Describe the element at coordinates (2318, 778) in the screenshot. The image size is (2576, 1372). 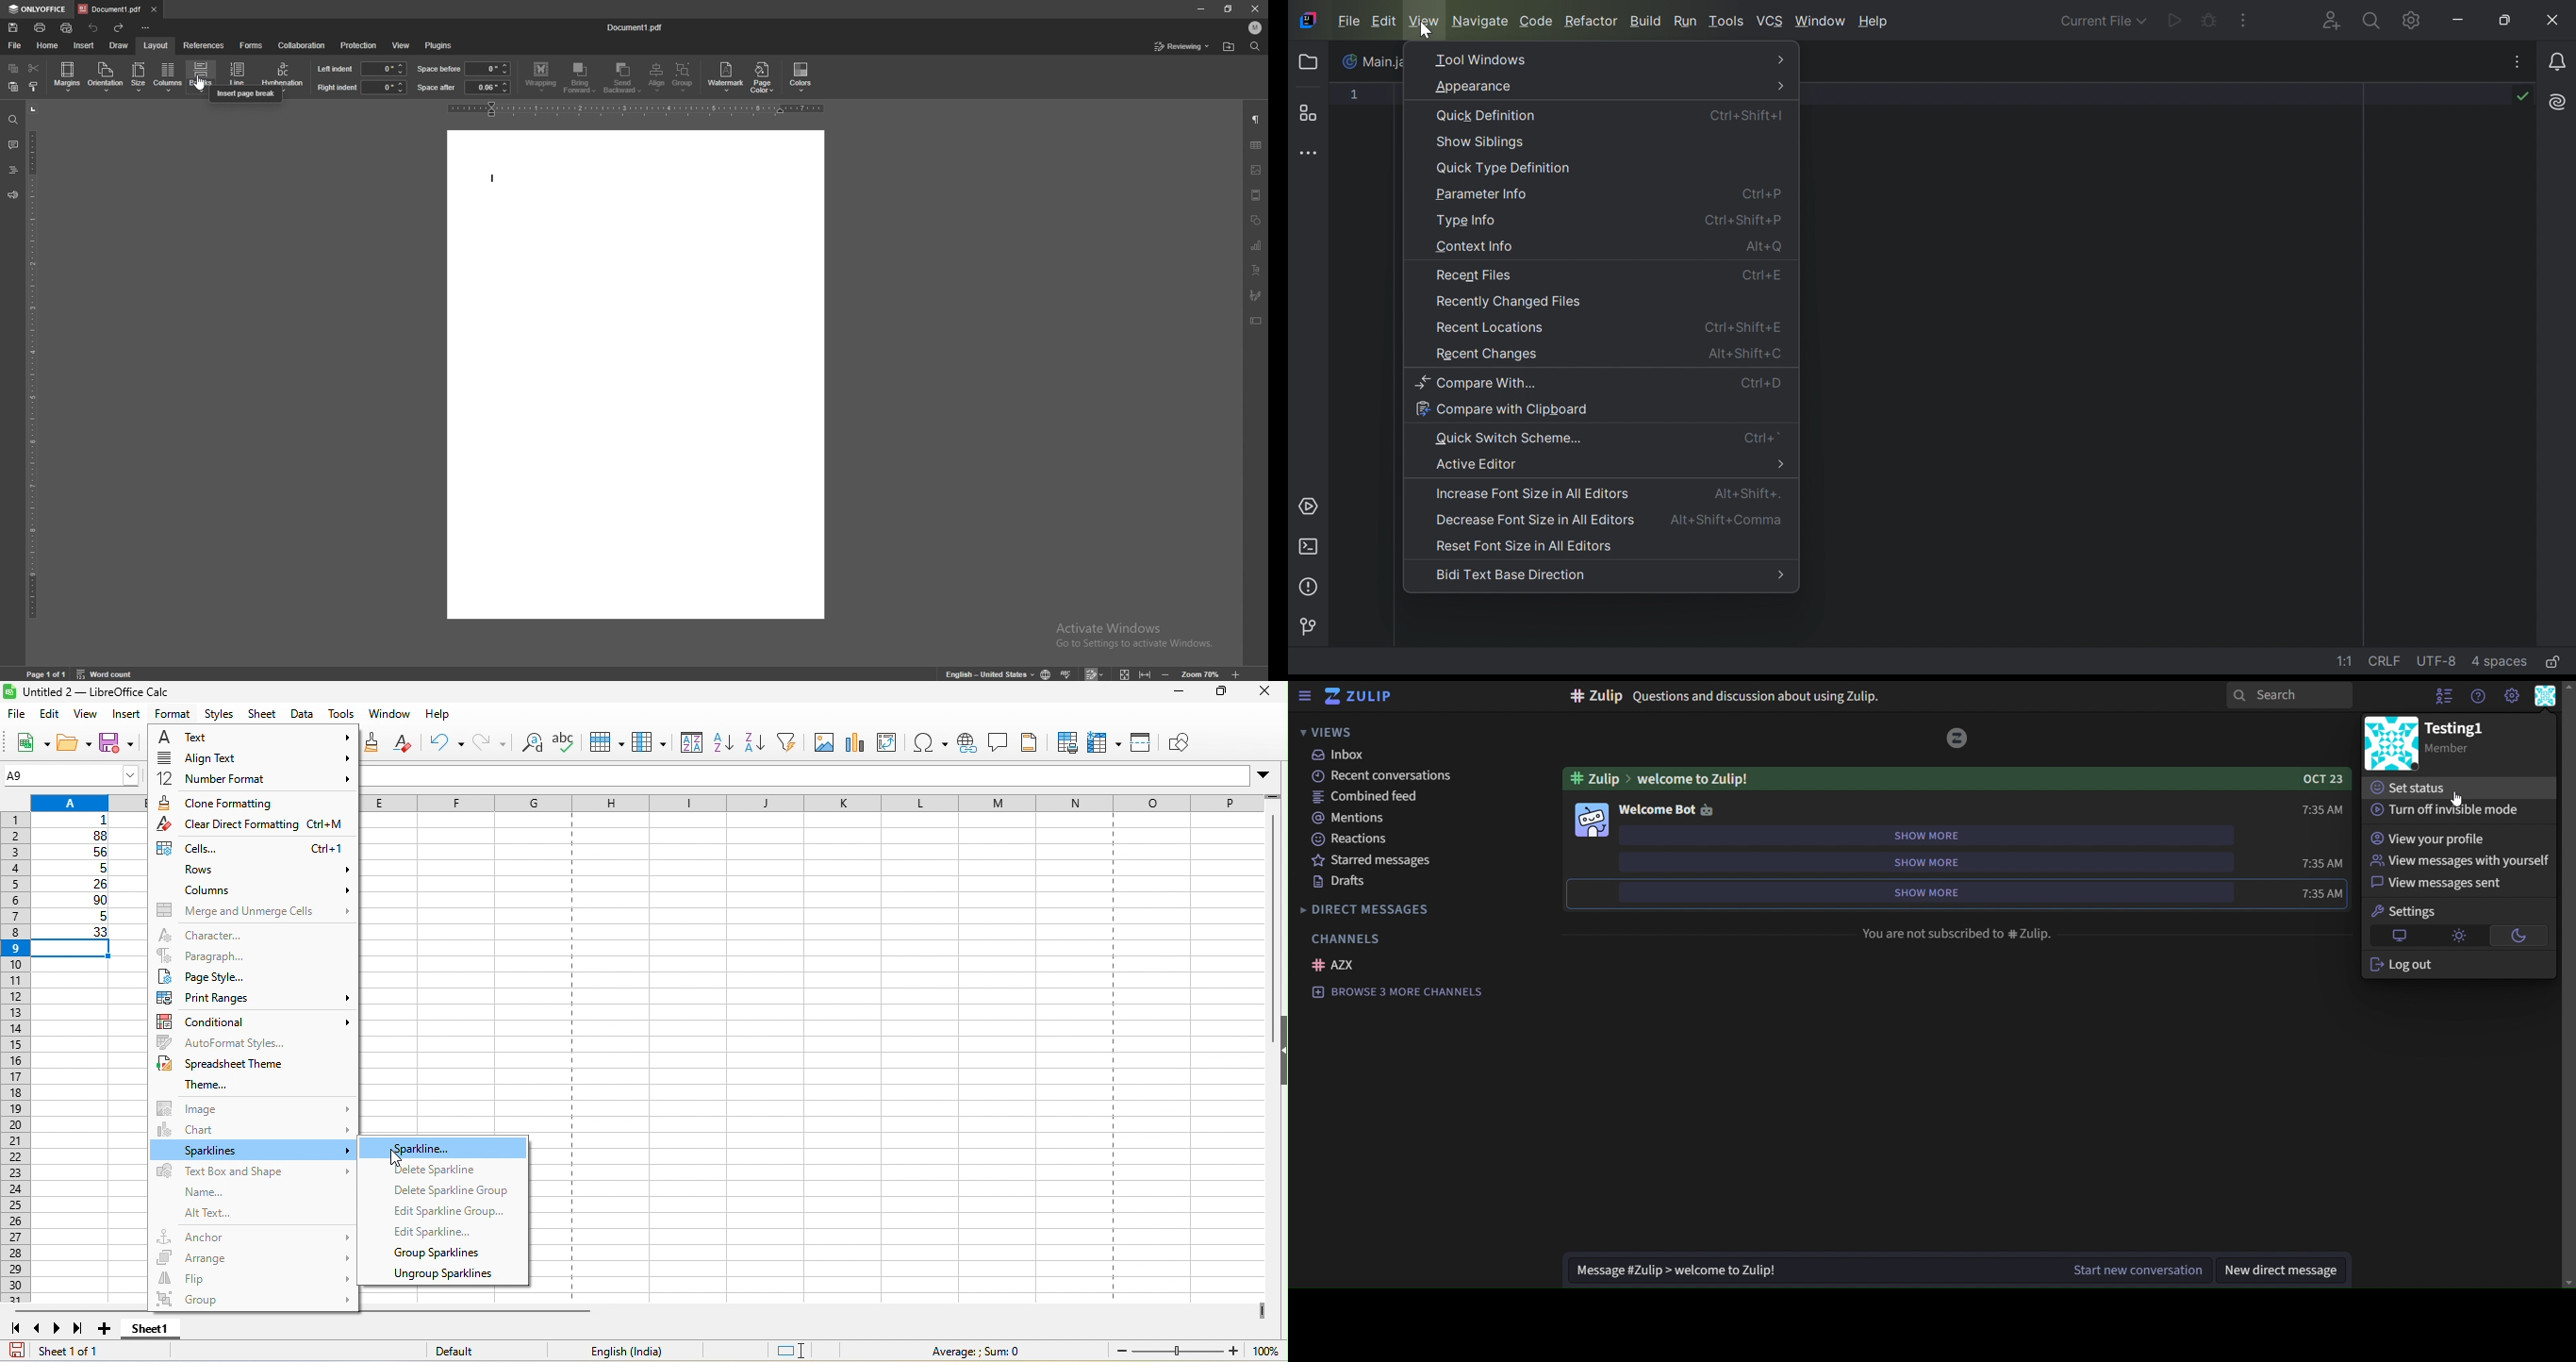
I see `OCT 23` at that location.